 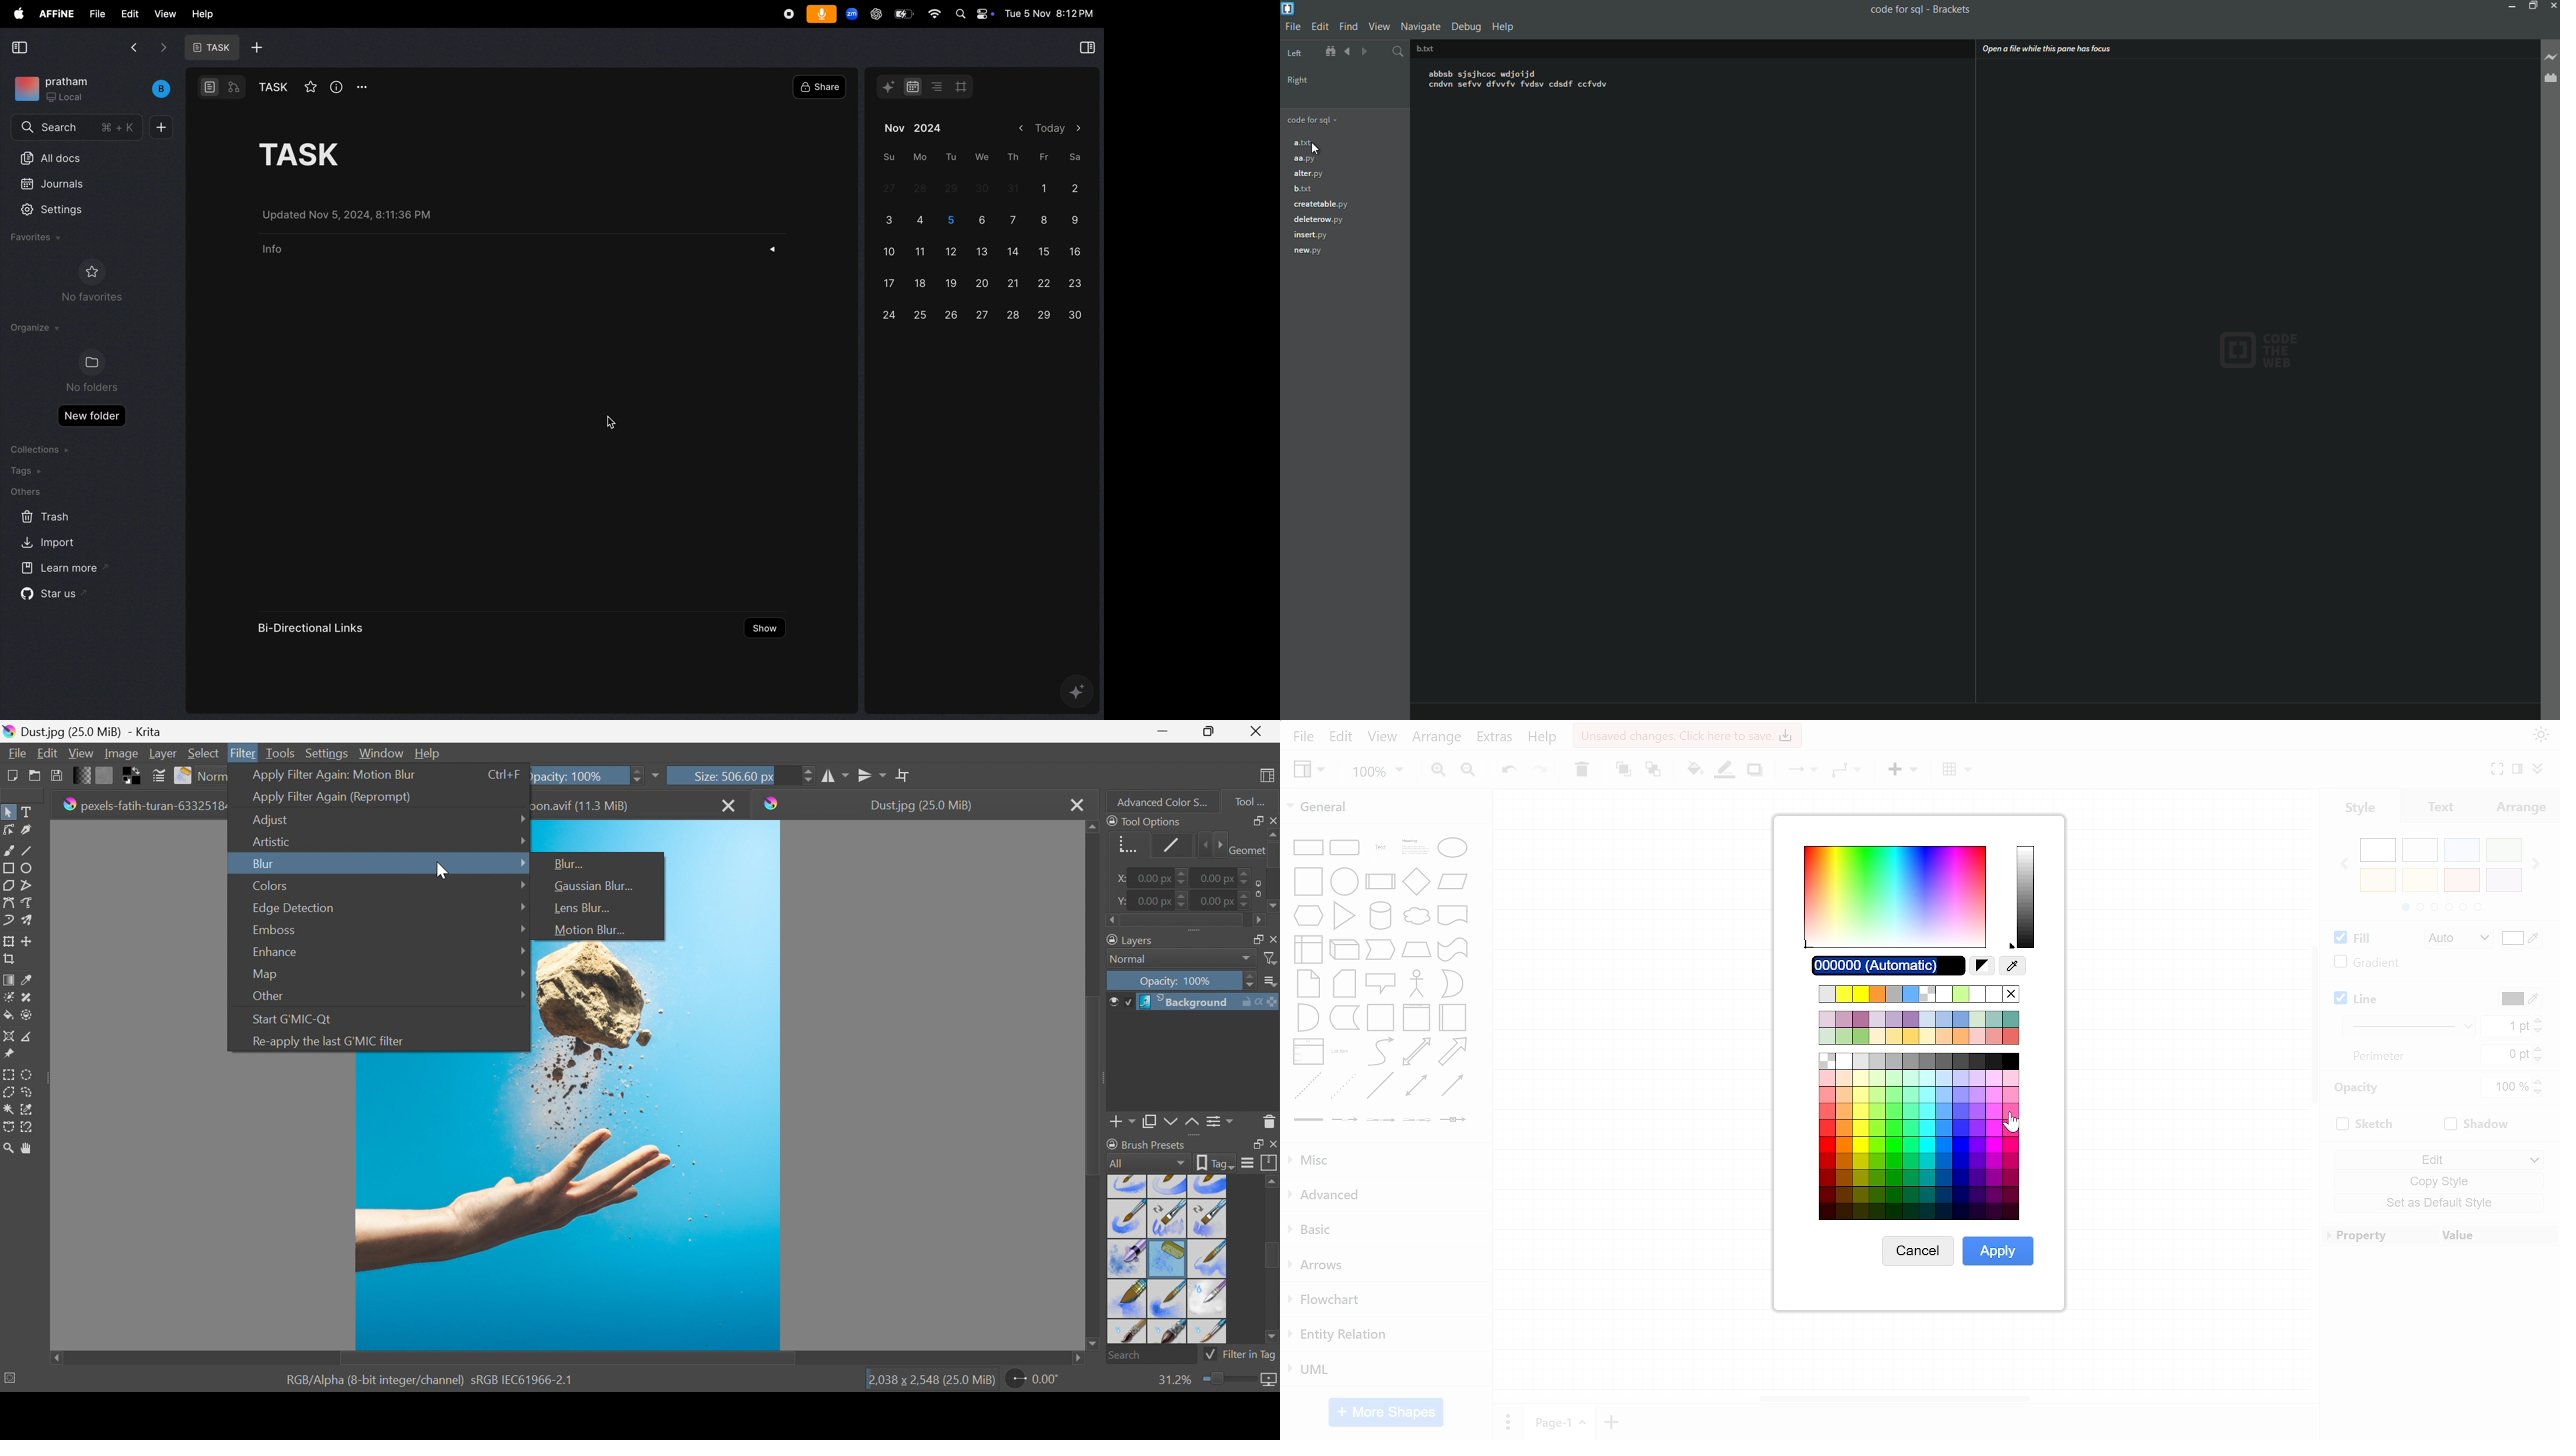 I want to click on ai, so click(x=890, y=87).